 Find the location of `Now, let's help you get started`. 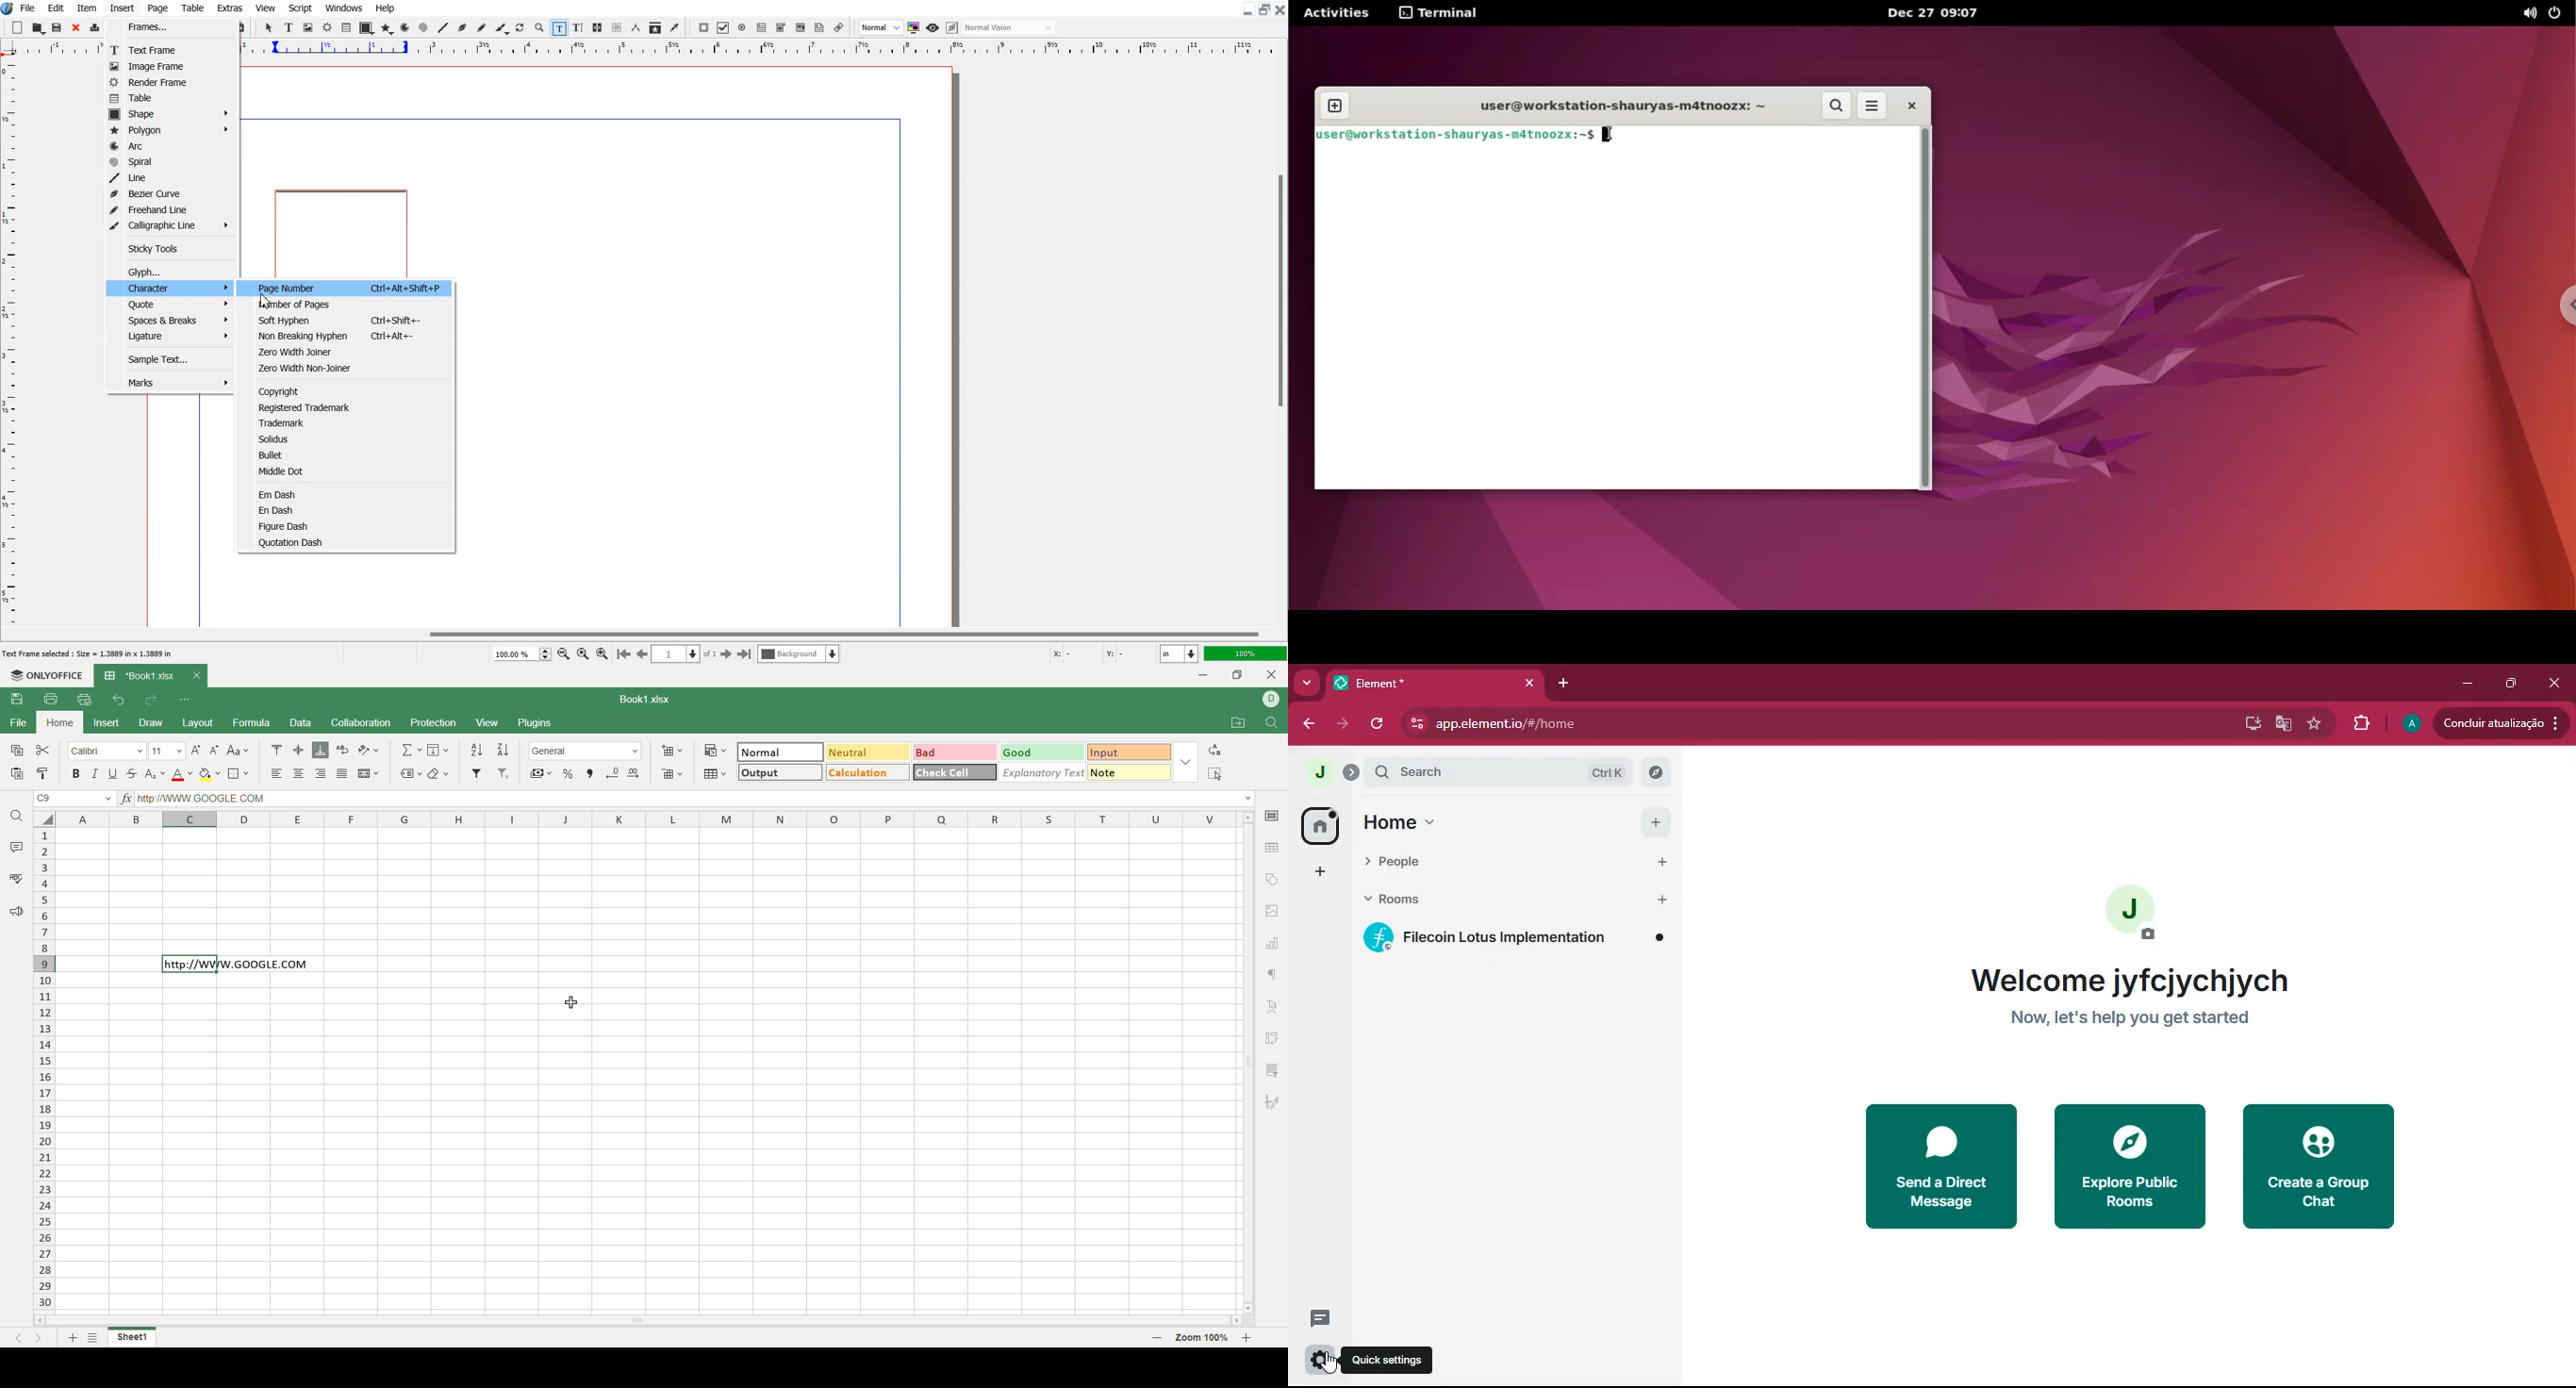

Now, let's help you get started is located at coordinates (2130, 1018).